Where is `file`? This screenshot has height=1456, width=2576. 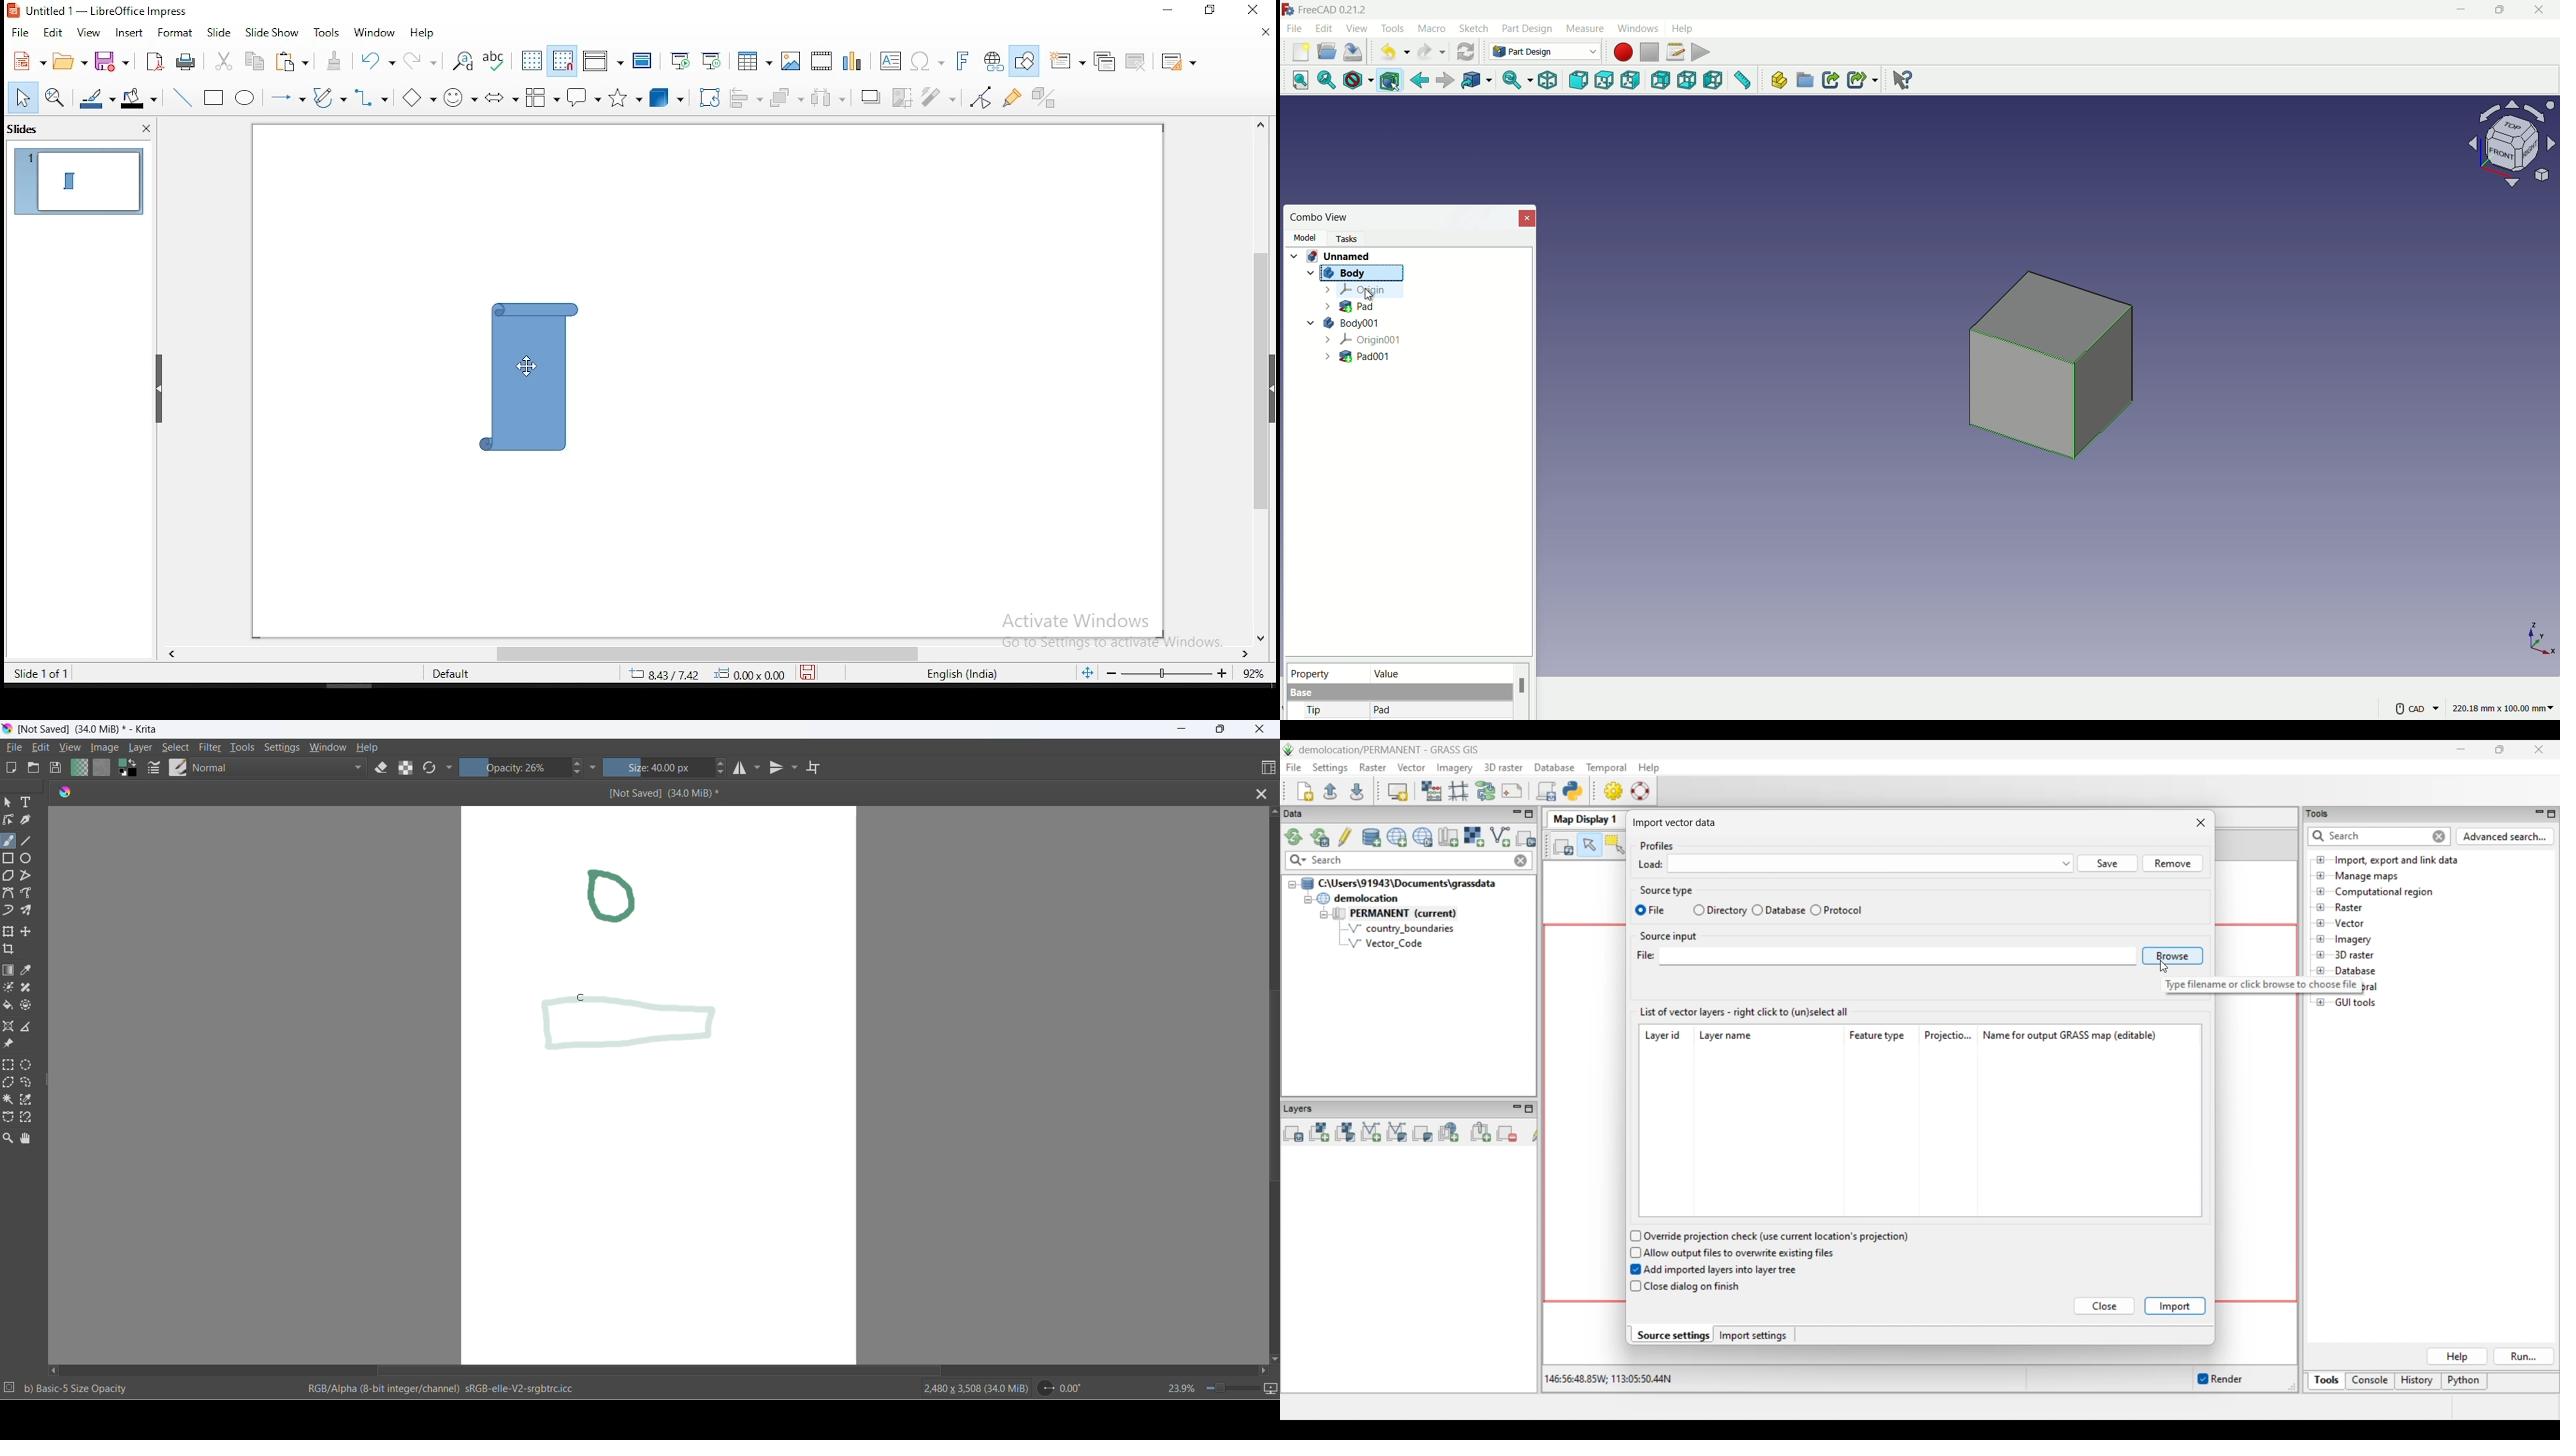 file is located at coordinates (19, 749).